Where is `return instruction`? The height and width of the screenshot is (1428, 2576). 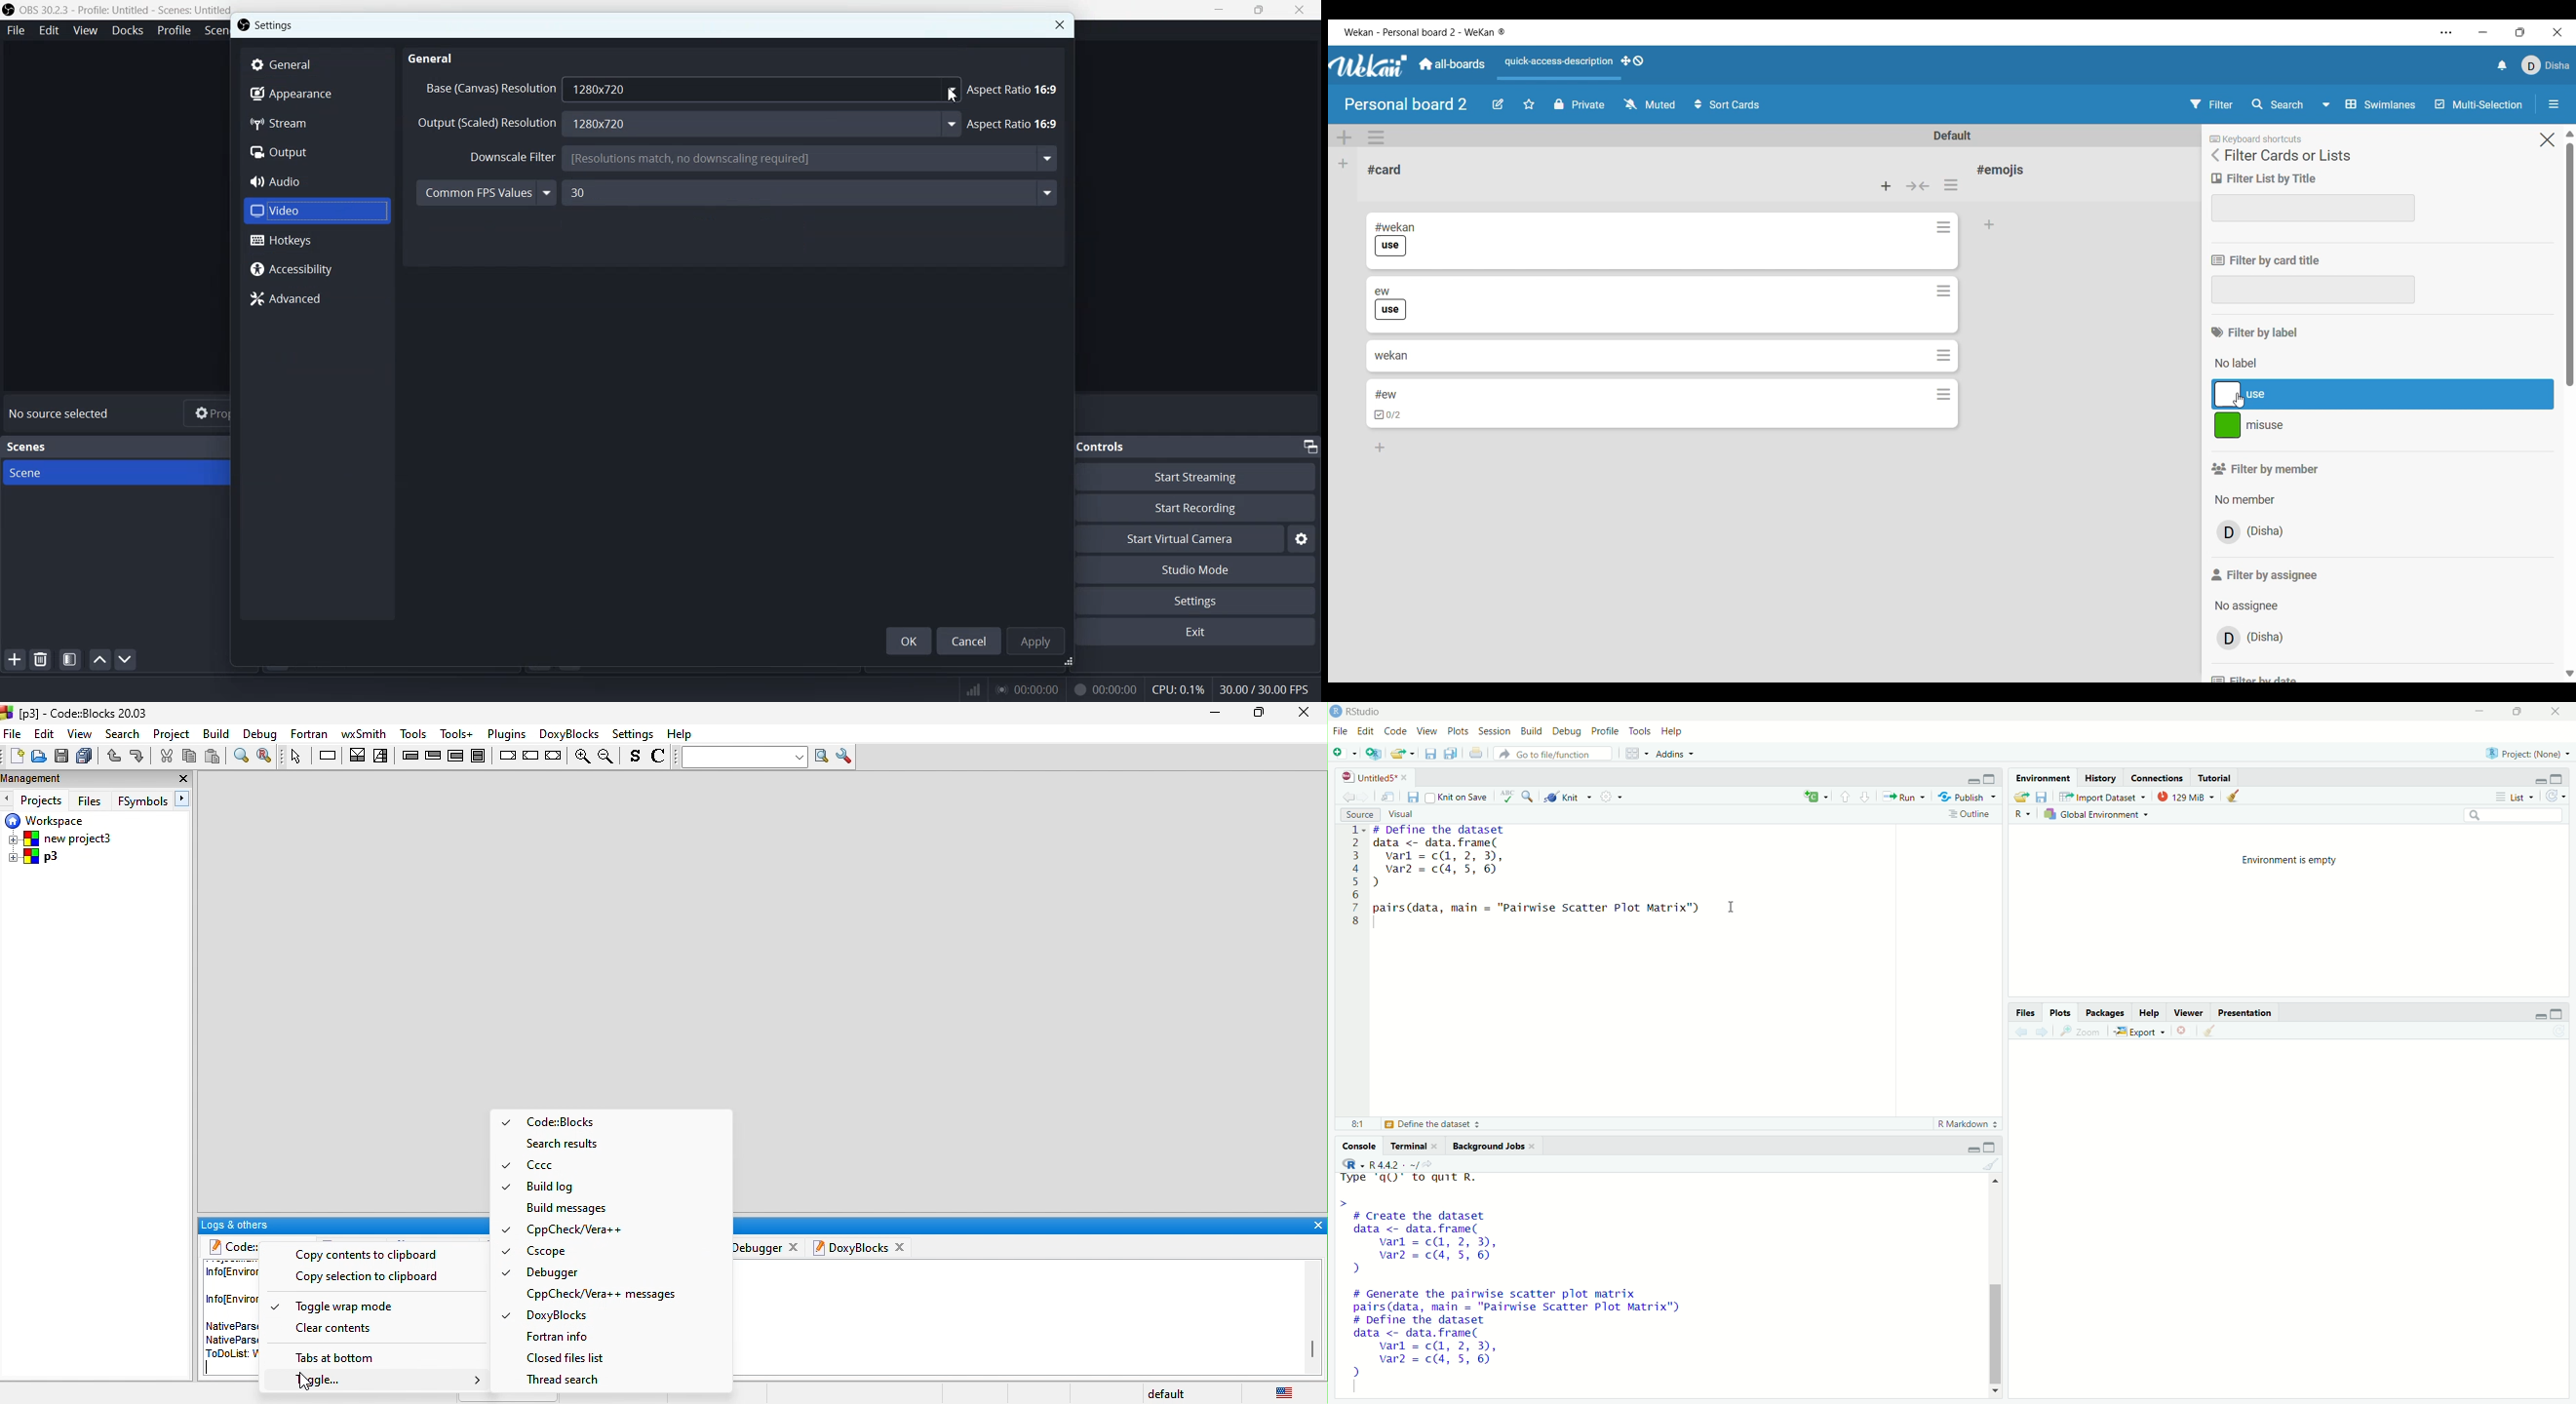
return instruction is located at coordinates (555, 757).